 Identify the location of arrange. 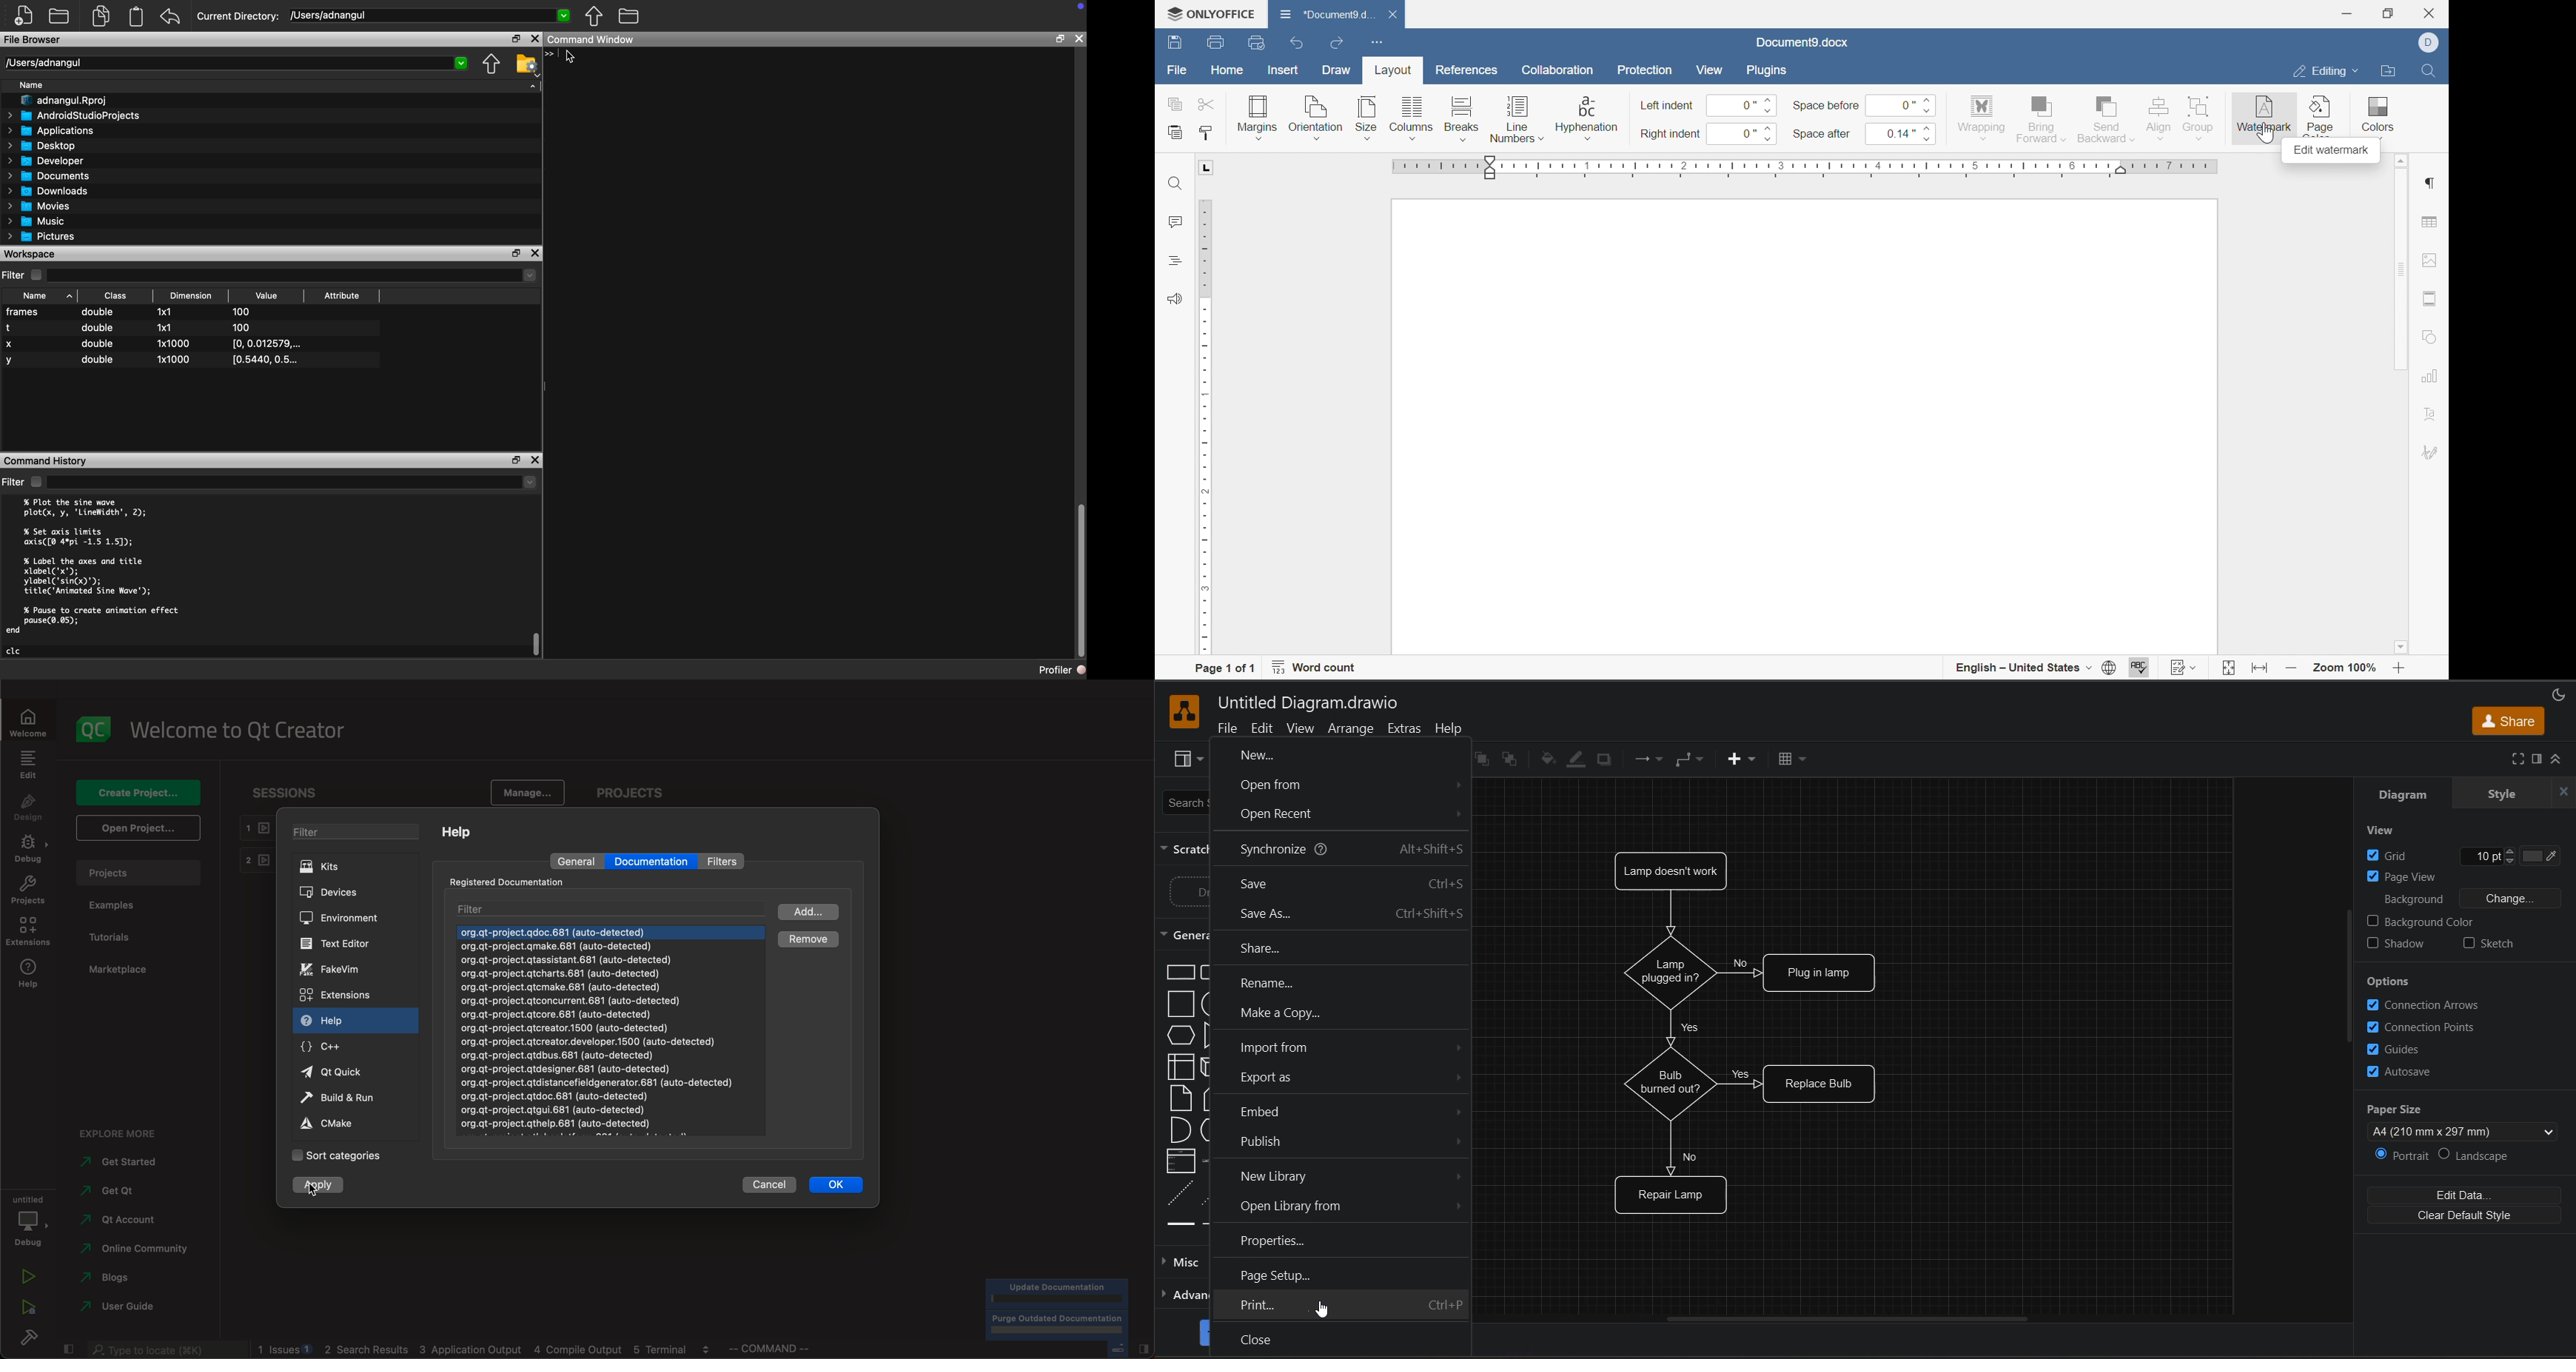
(1354, 730).